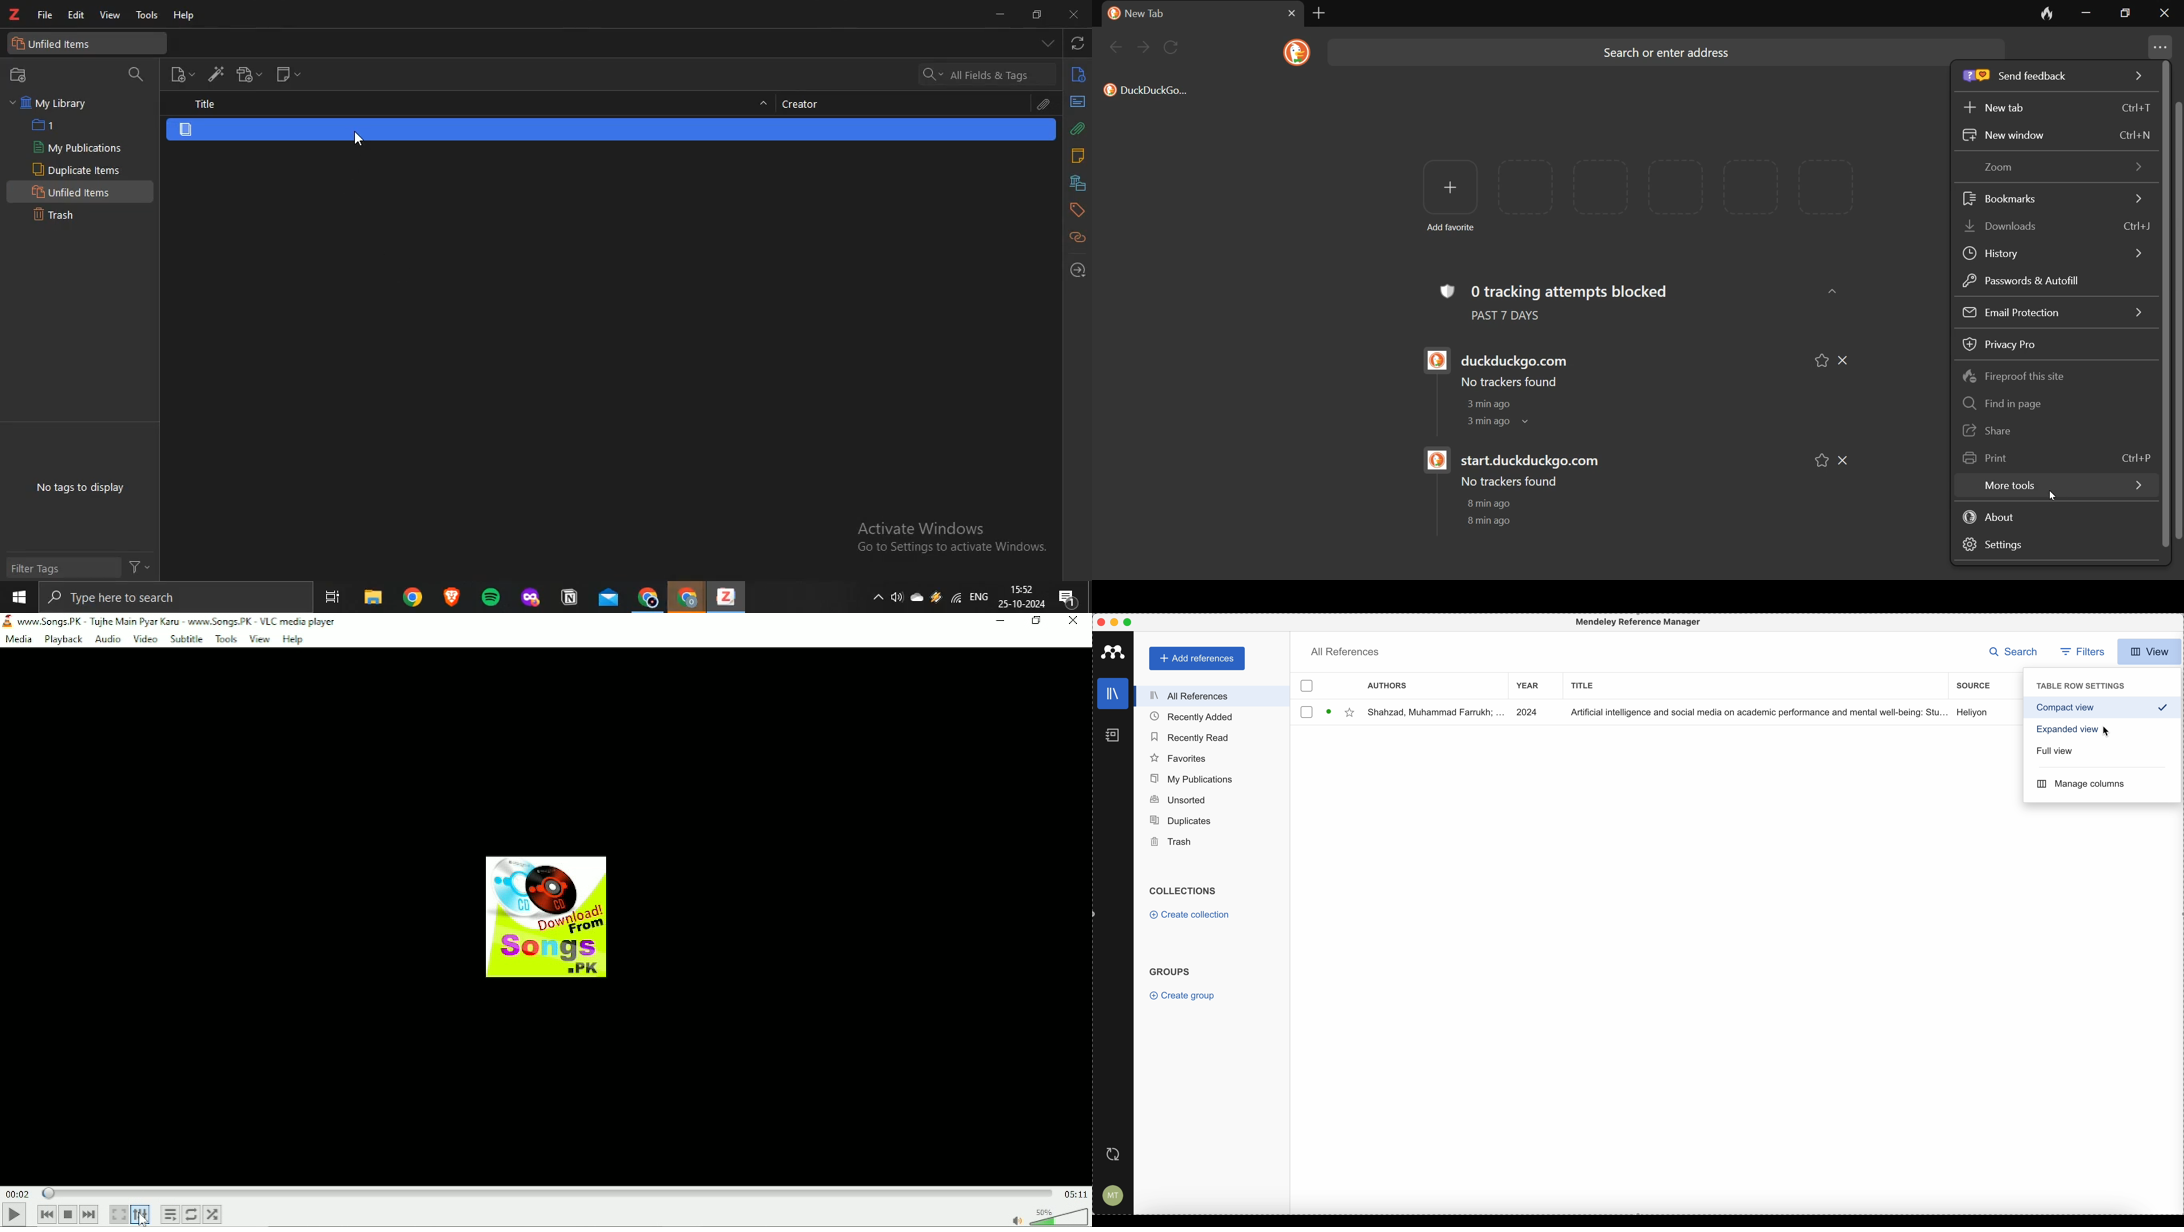 The image size is (2184, 1232). Describe the element at coordinates (1537, 460) in the screenshot. I see `start.duckduckgo.com` at that location.